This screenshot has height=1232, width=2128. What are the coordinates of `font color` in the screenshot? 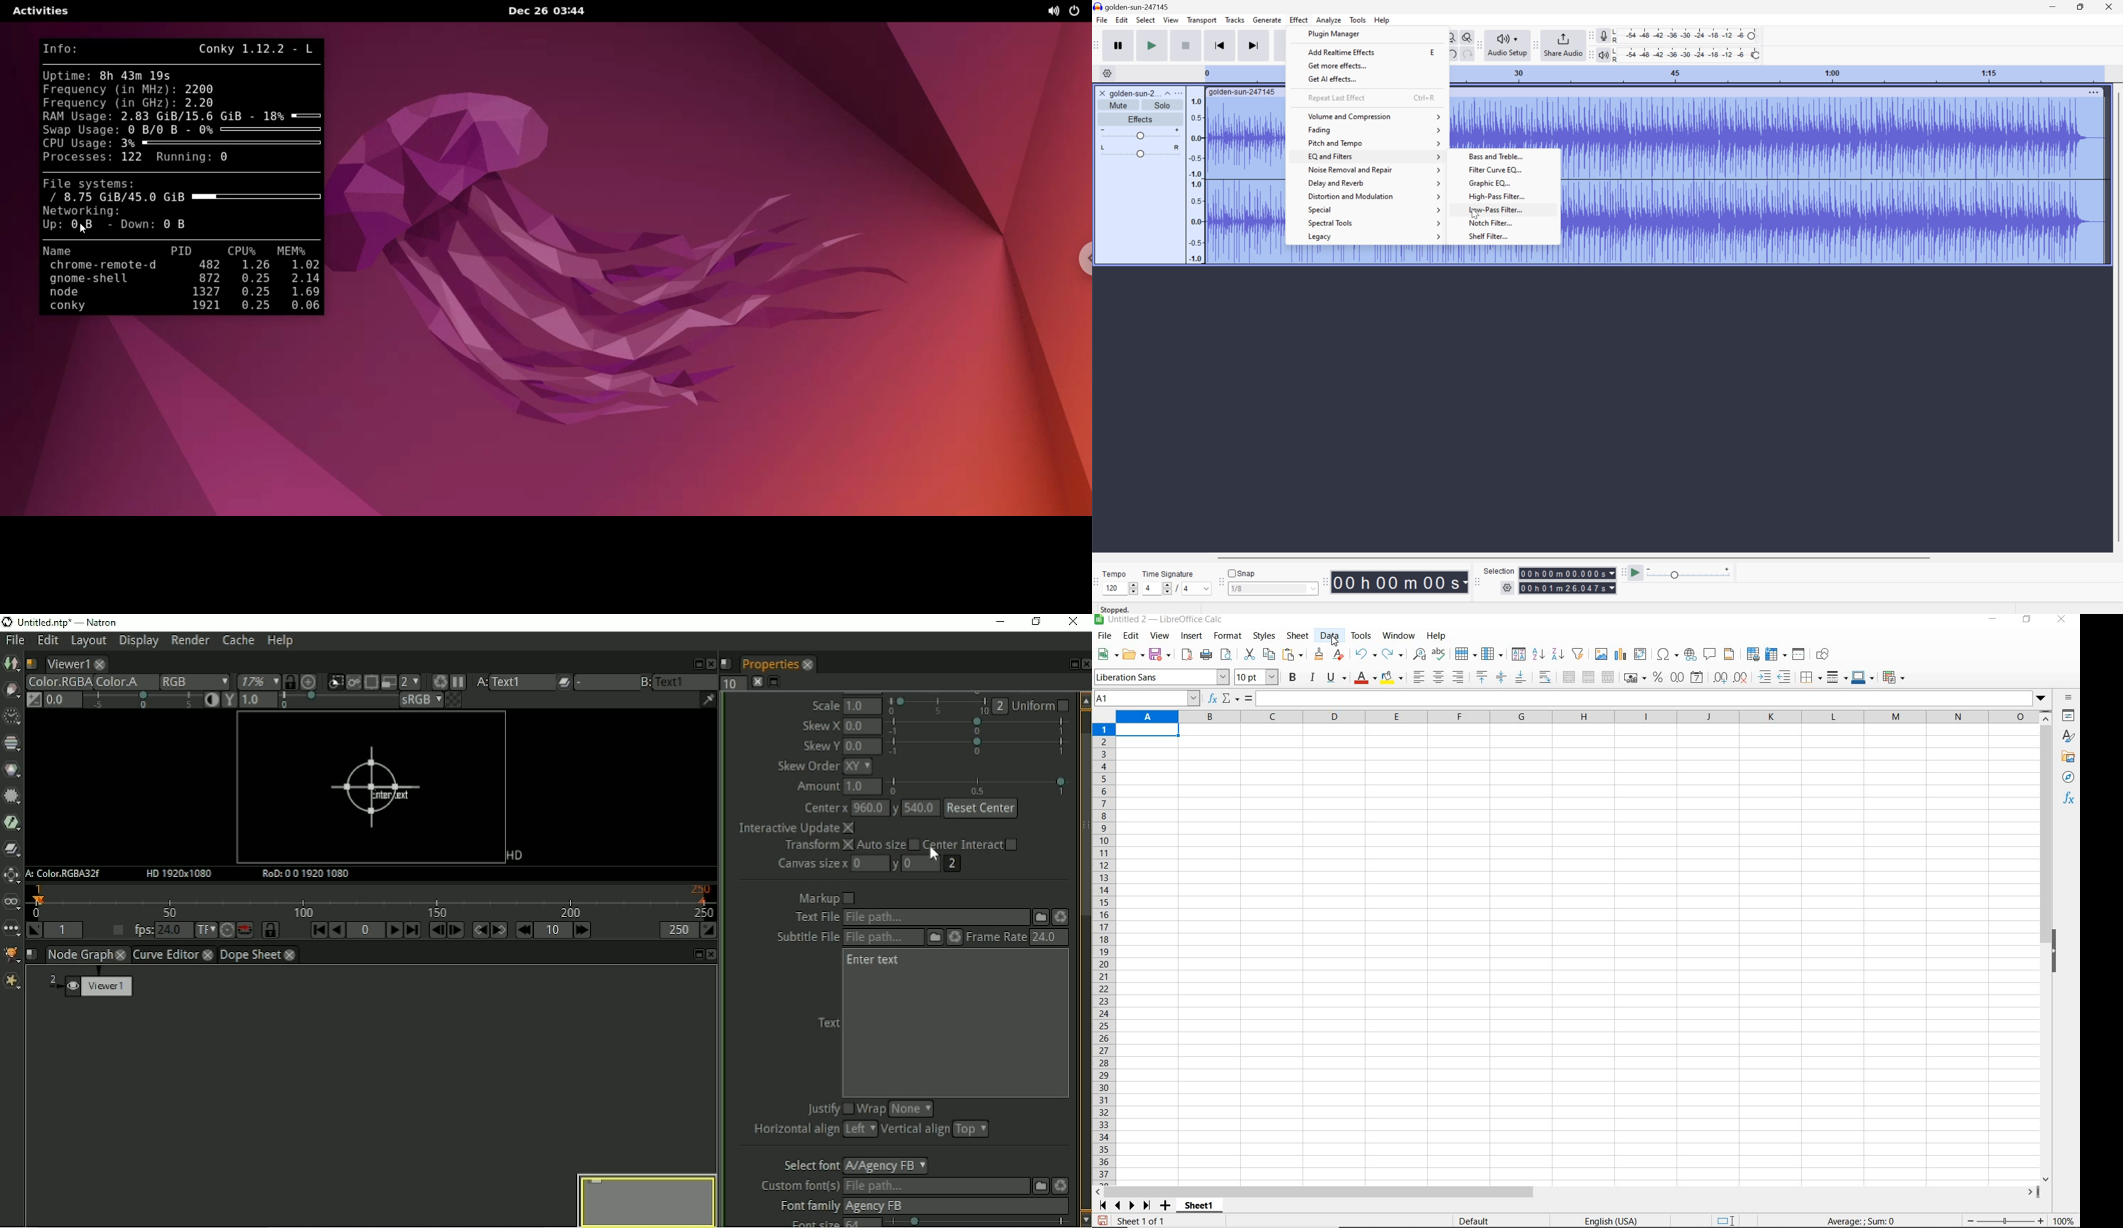 It's located at (1366, 678).